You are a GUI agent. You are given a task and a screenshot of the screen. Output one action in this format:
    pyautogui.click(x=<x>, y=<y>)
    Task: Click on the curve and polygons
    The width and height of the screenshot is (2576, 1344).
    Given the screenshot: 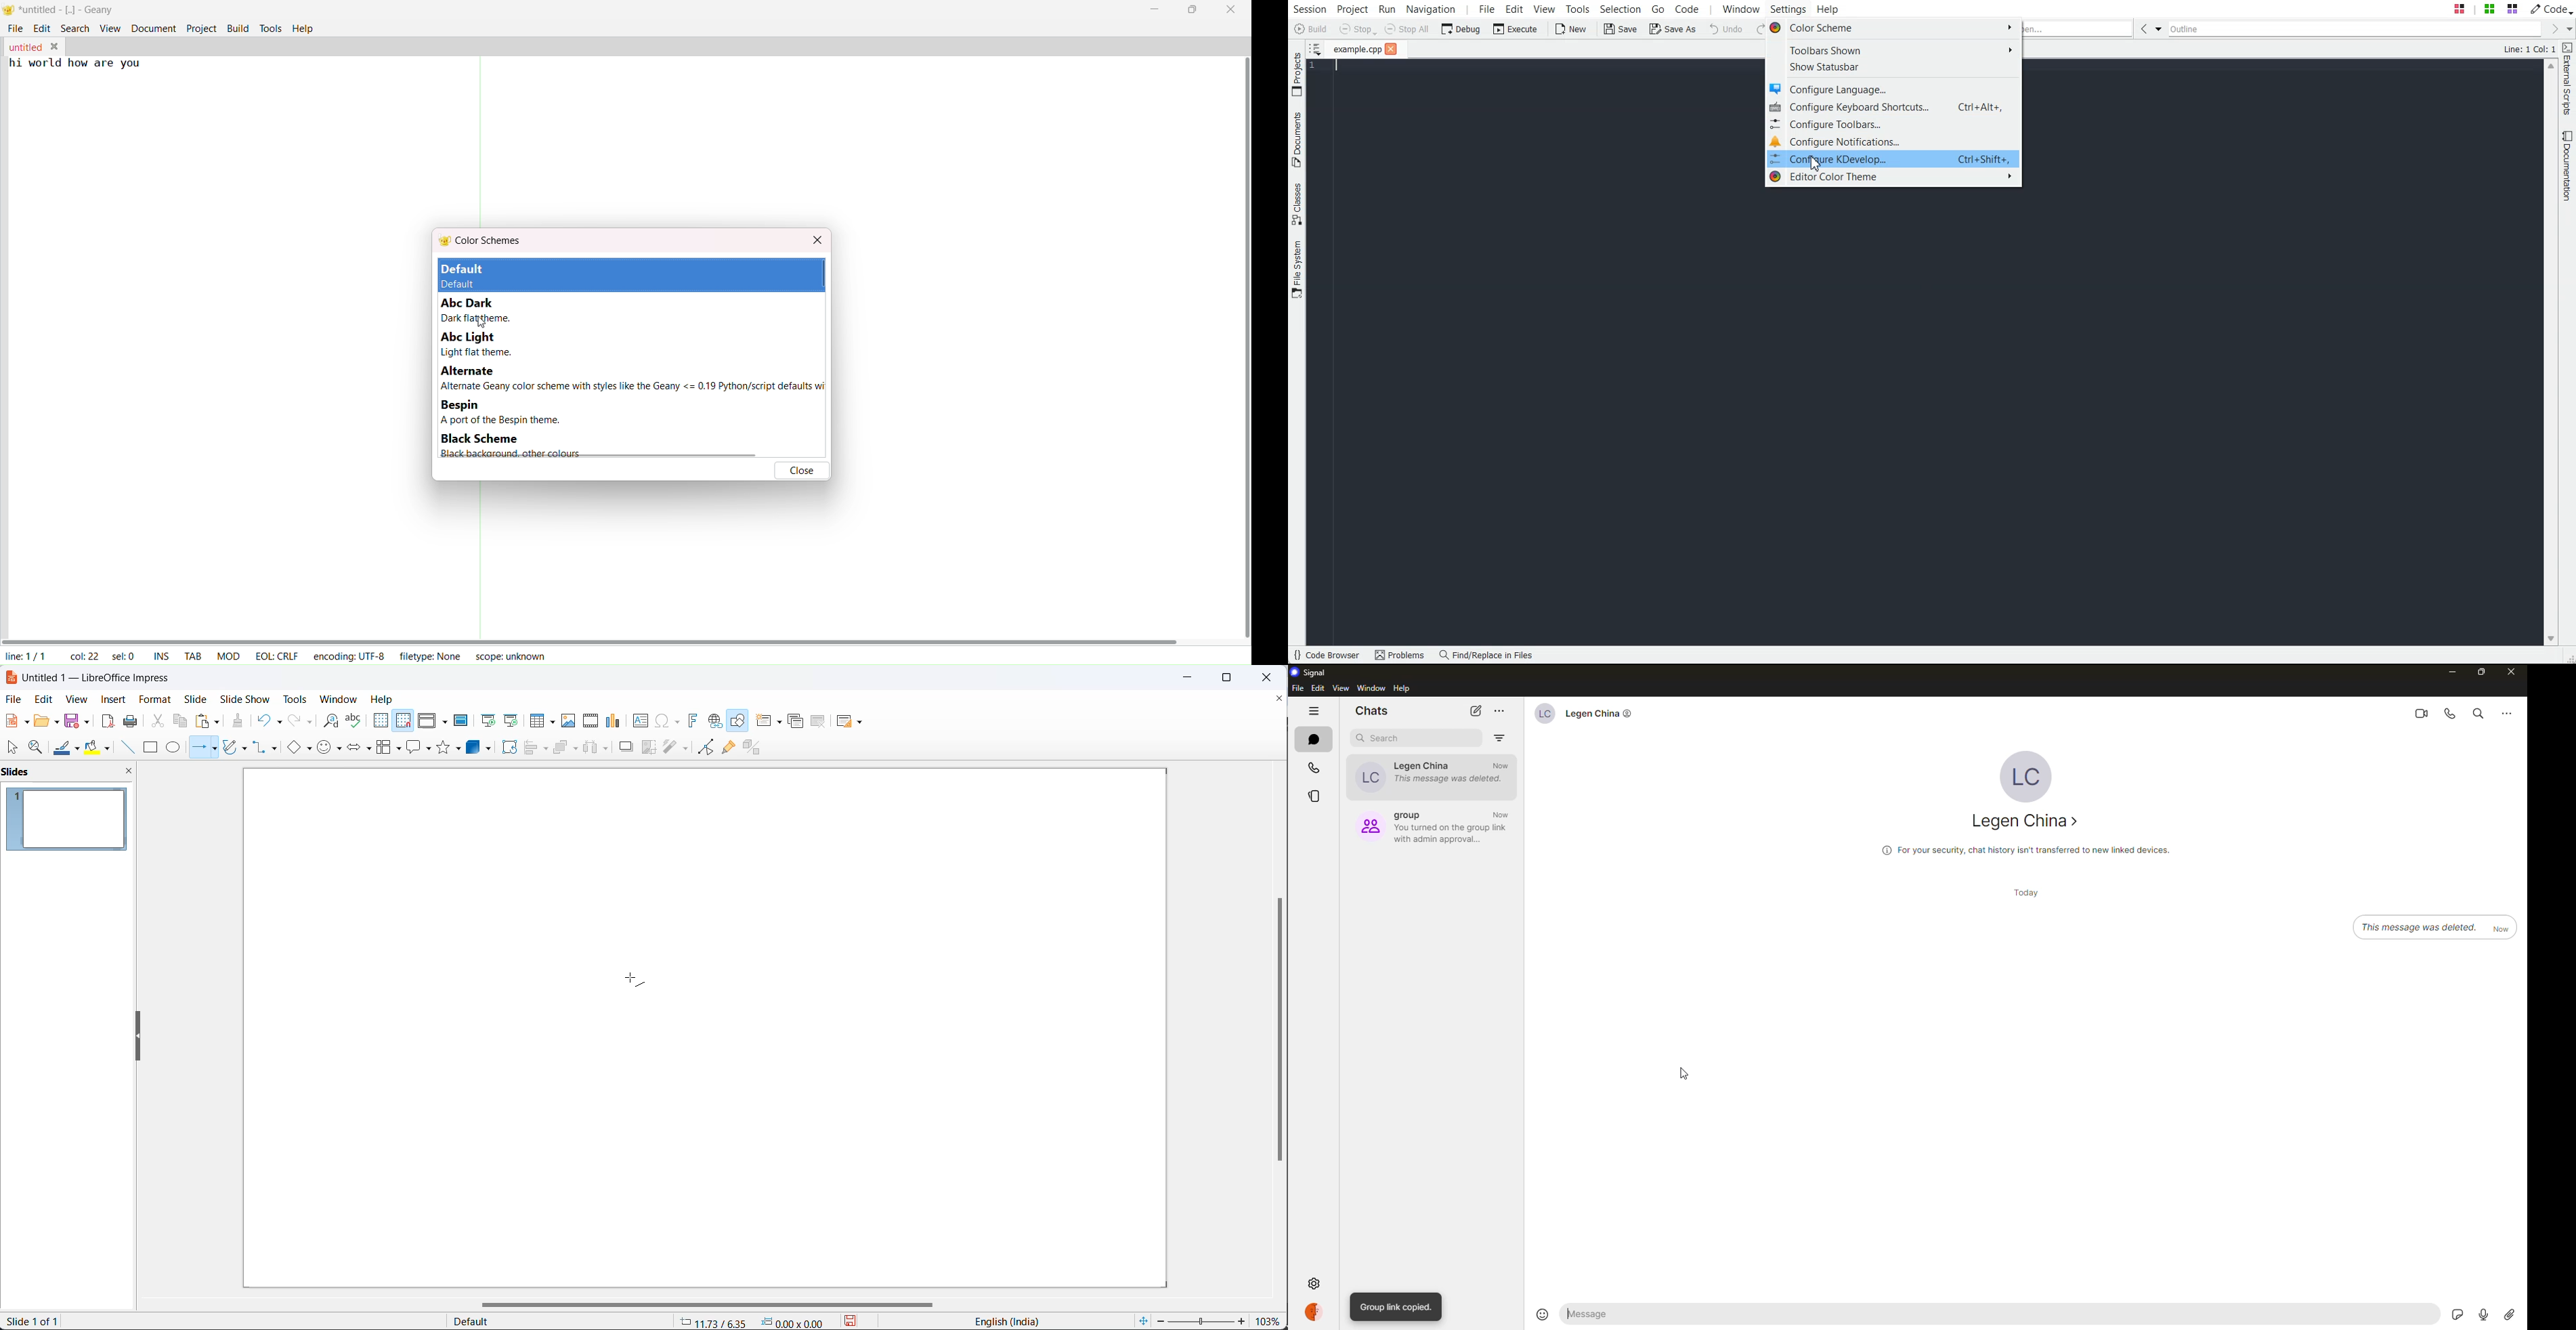 What is the action you would take?
    pyautogui.click(x=238, y=746)
    